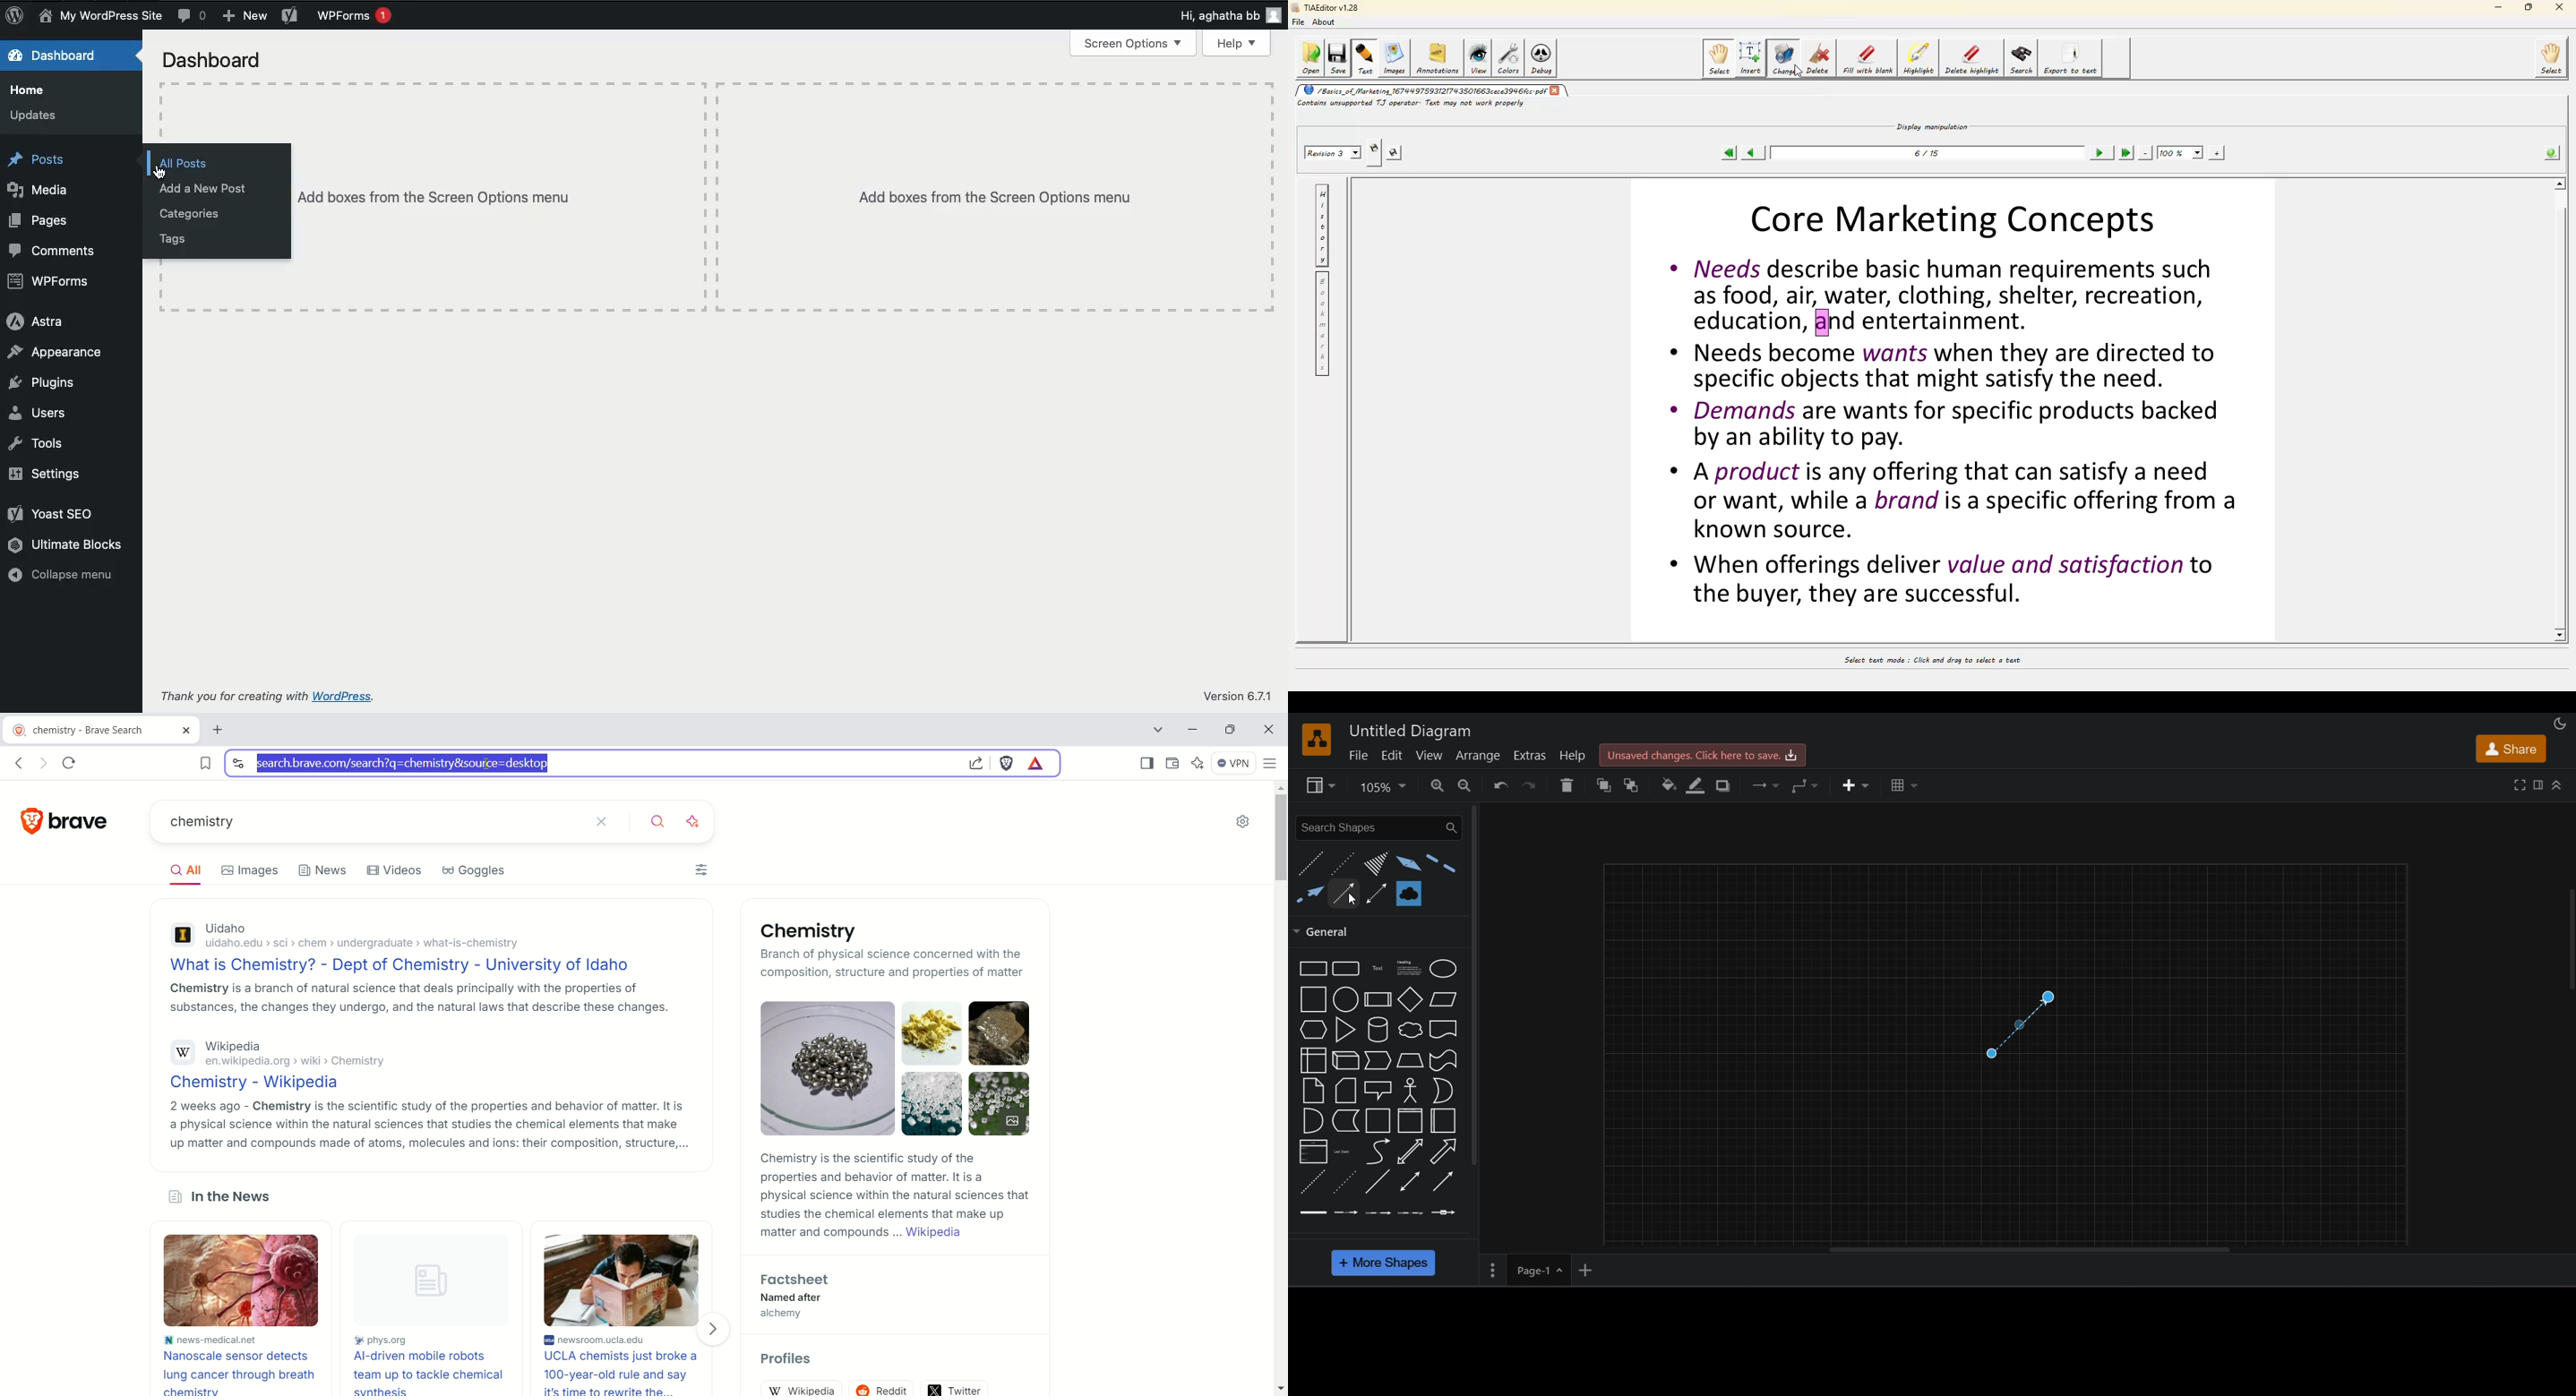 The image size is (2576, 1400). What do you see at coordinates (1358, 755) in the screenshot?
I see `file` at bounding box center [1358, 755].